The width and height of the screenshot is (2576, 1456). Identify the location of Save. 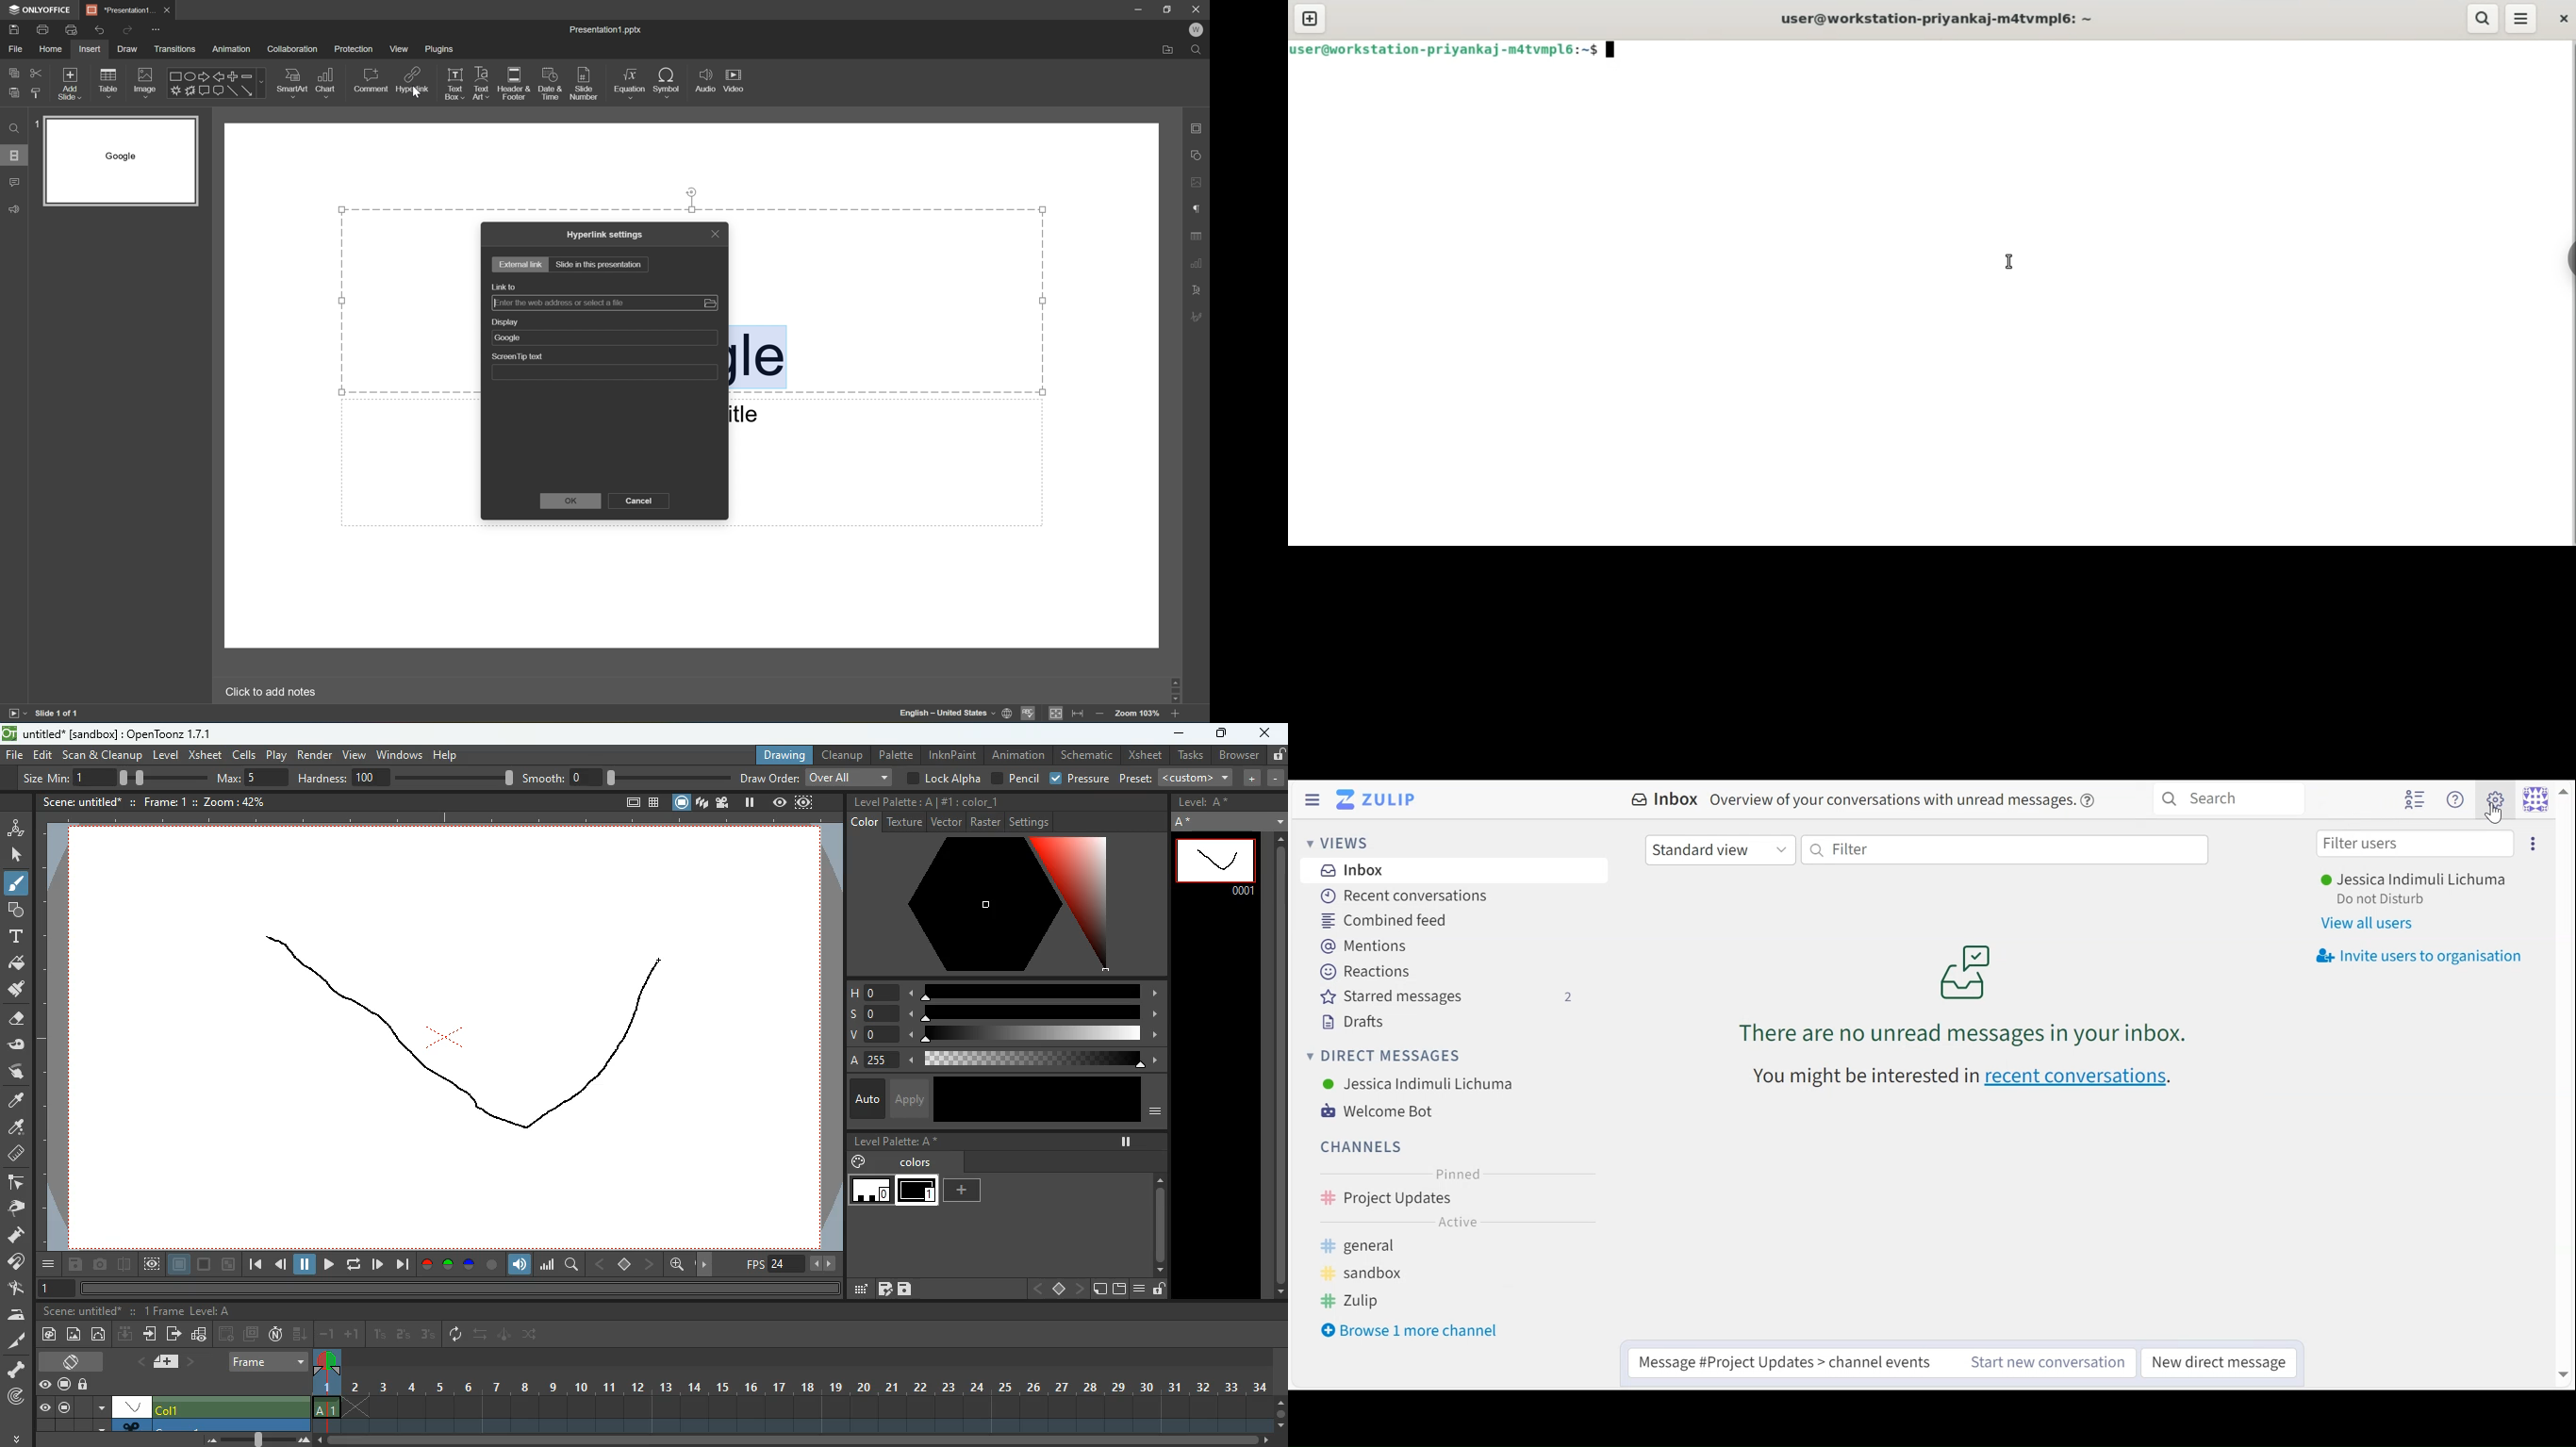
(13, 30).